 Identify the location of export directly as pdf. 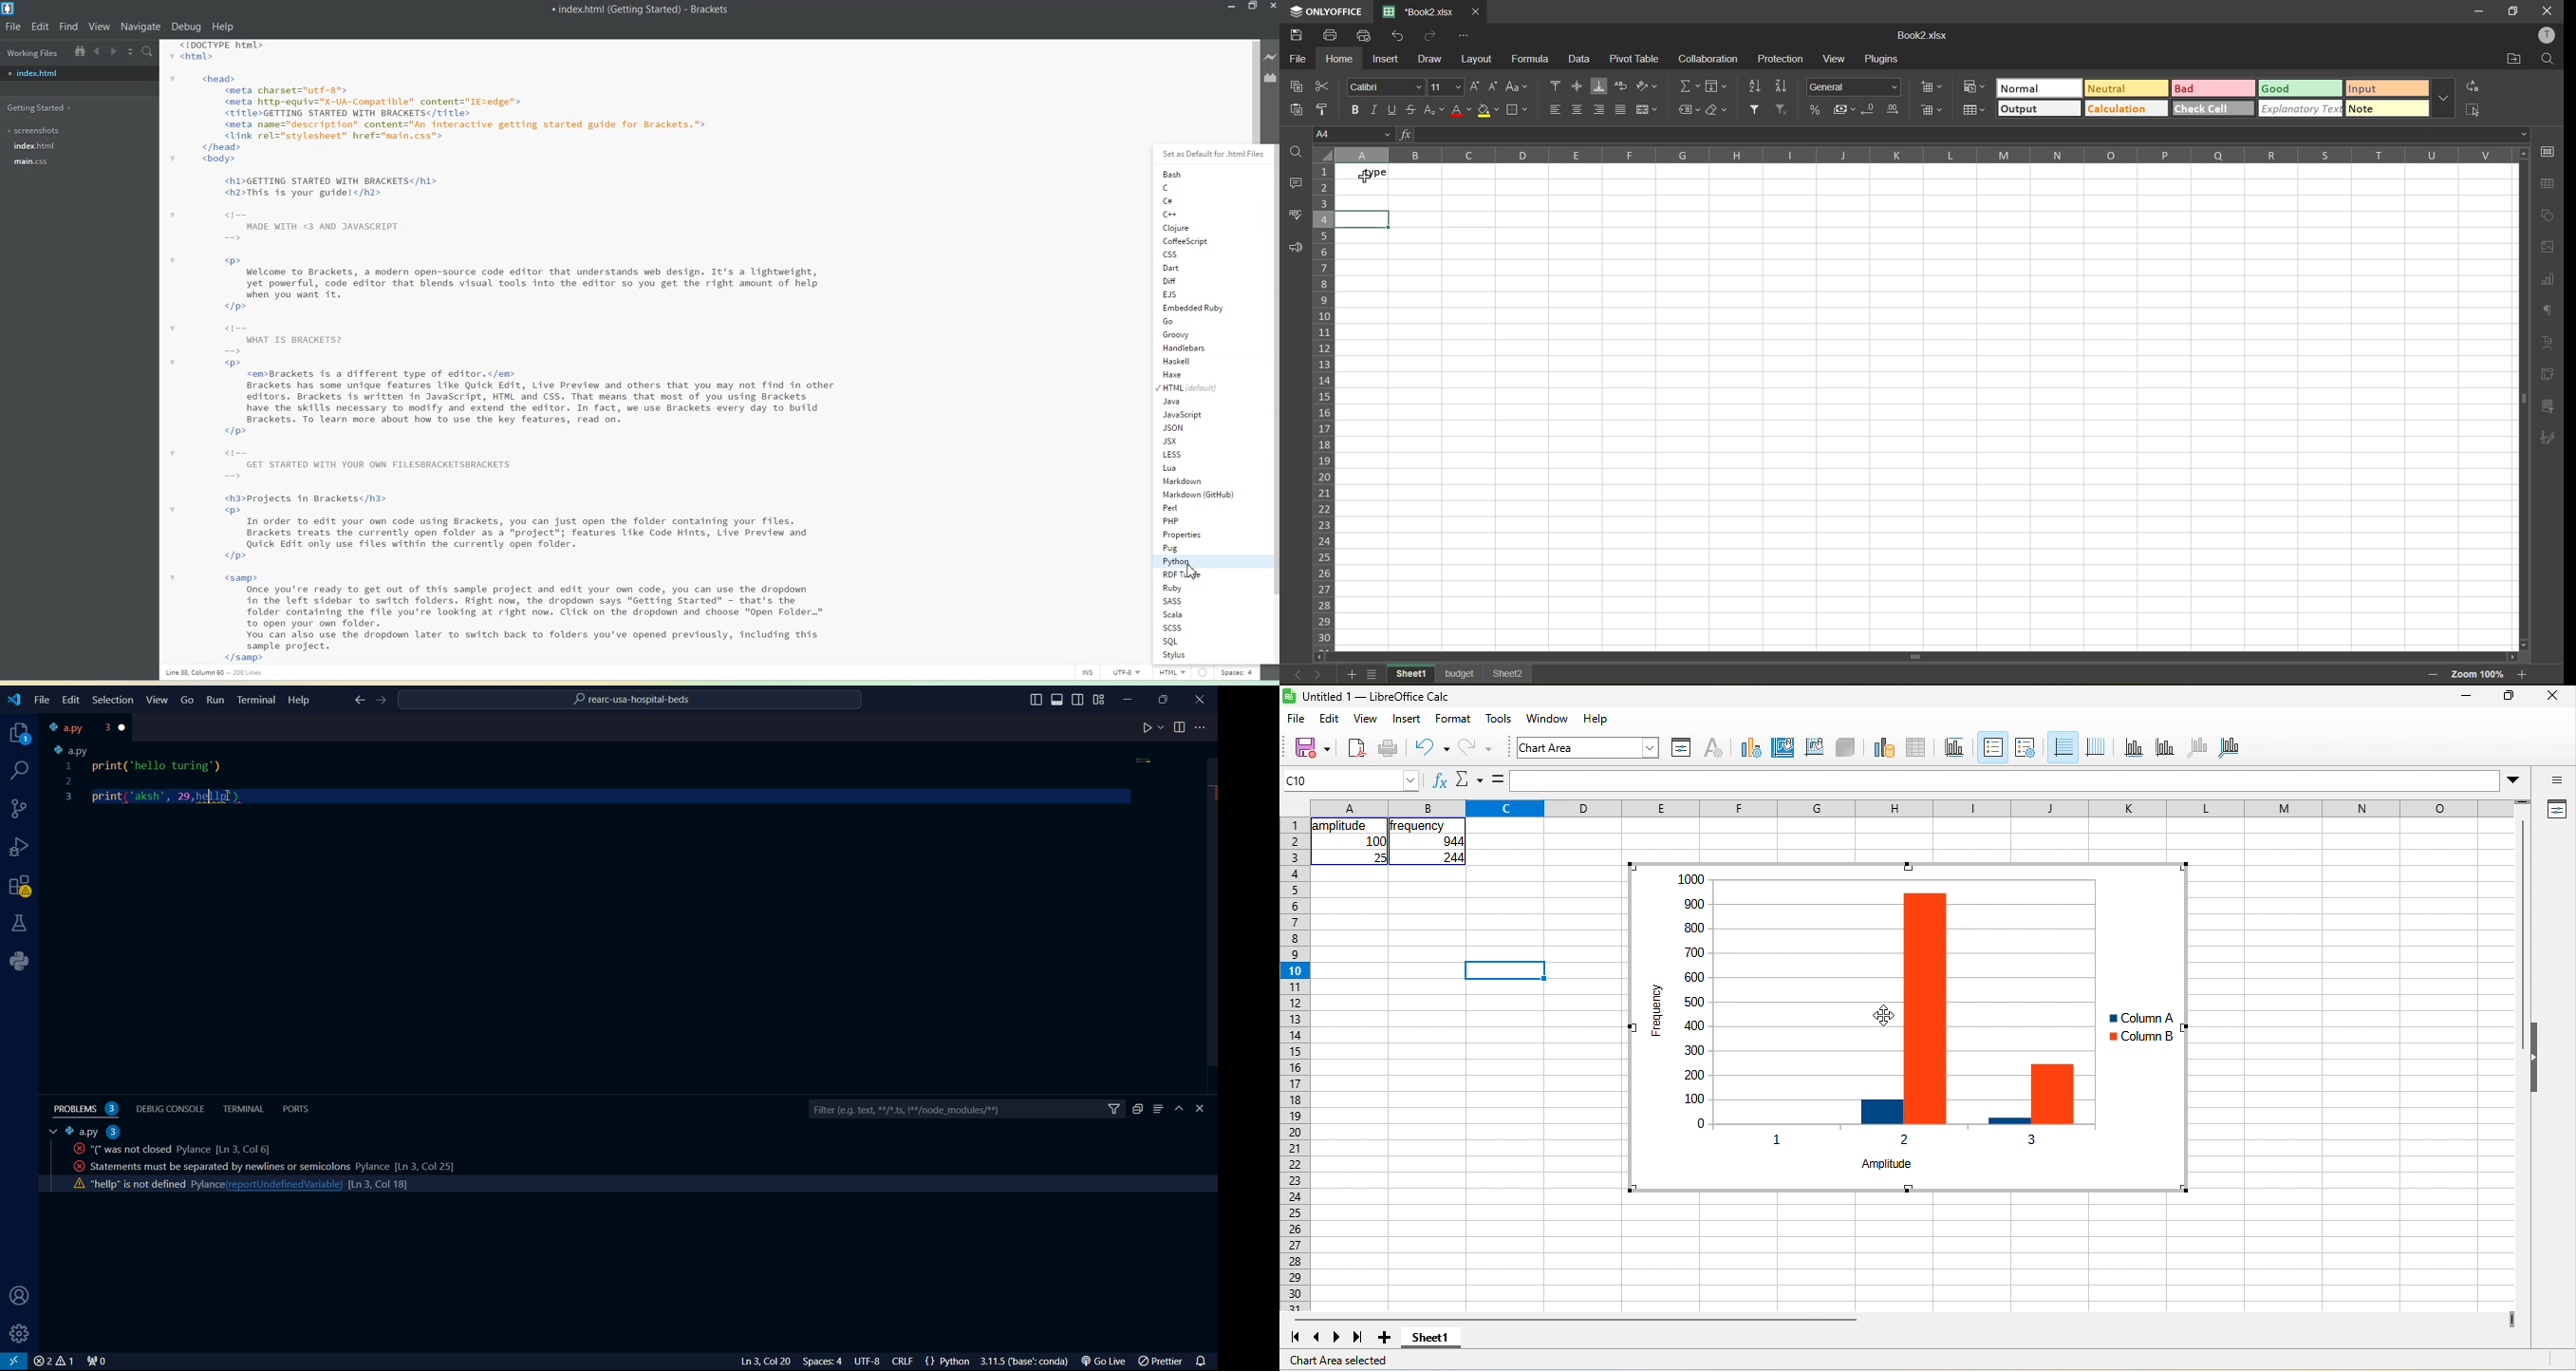
(1356, 749).